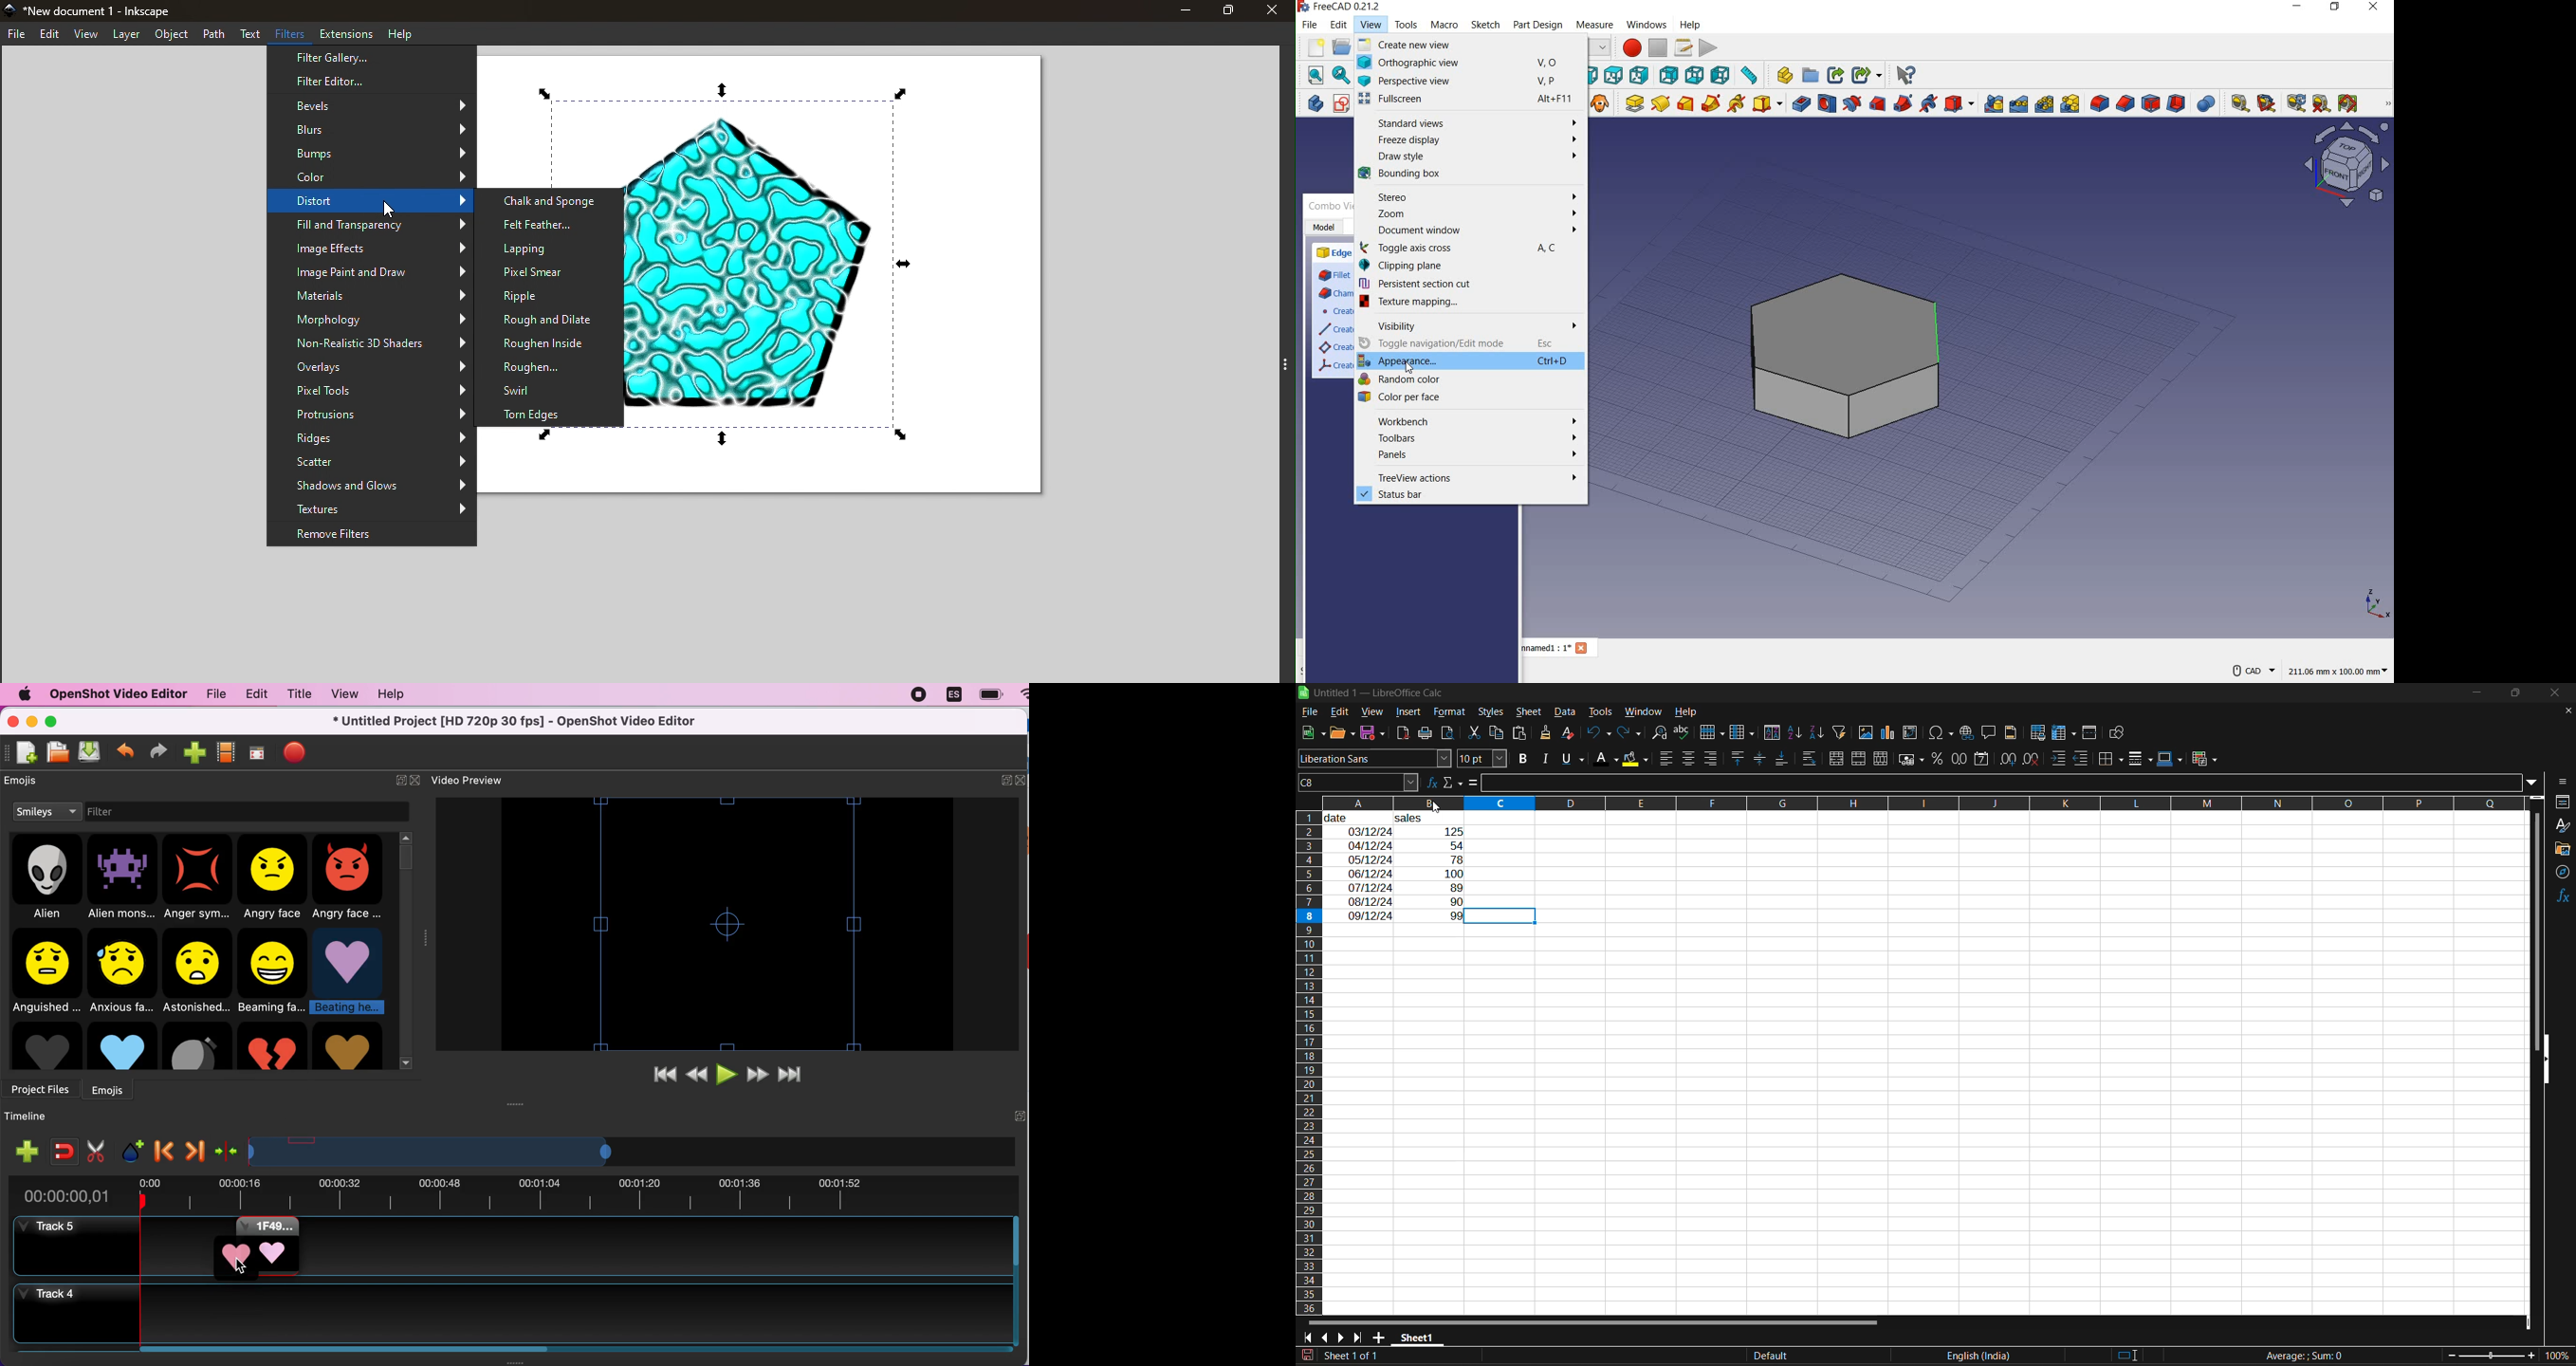  Describe the element at coordinates (1315, 48) in the screenshot. I see `new` at that location.